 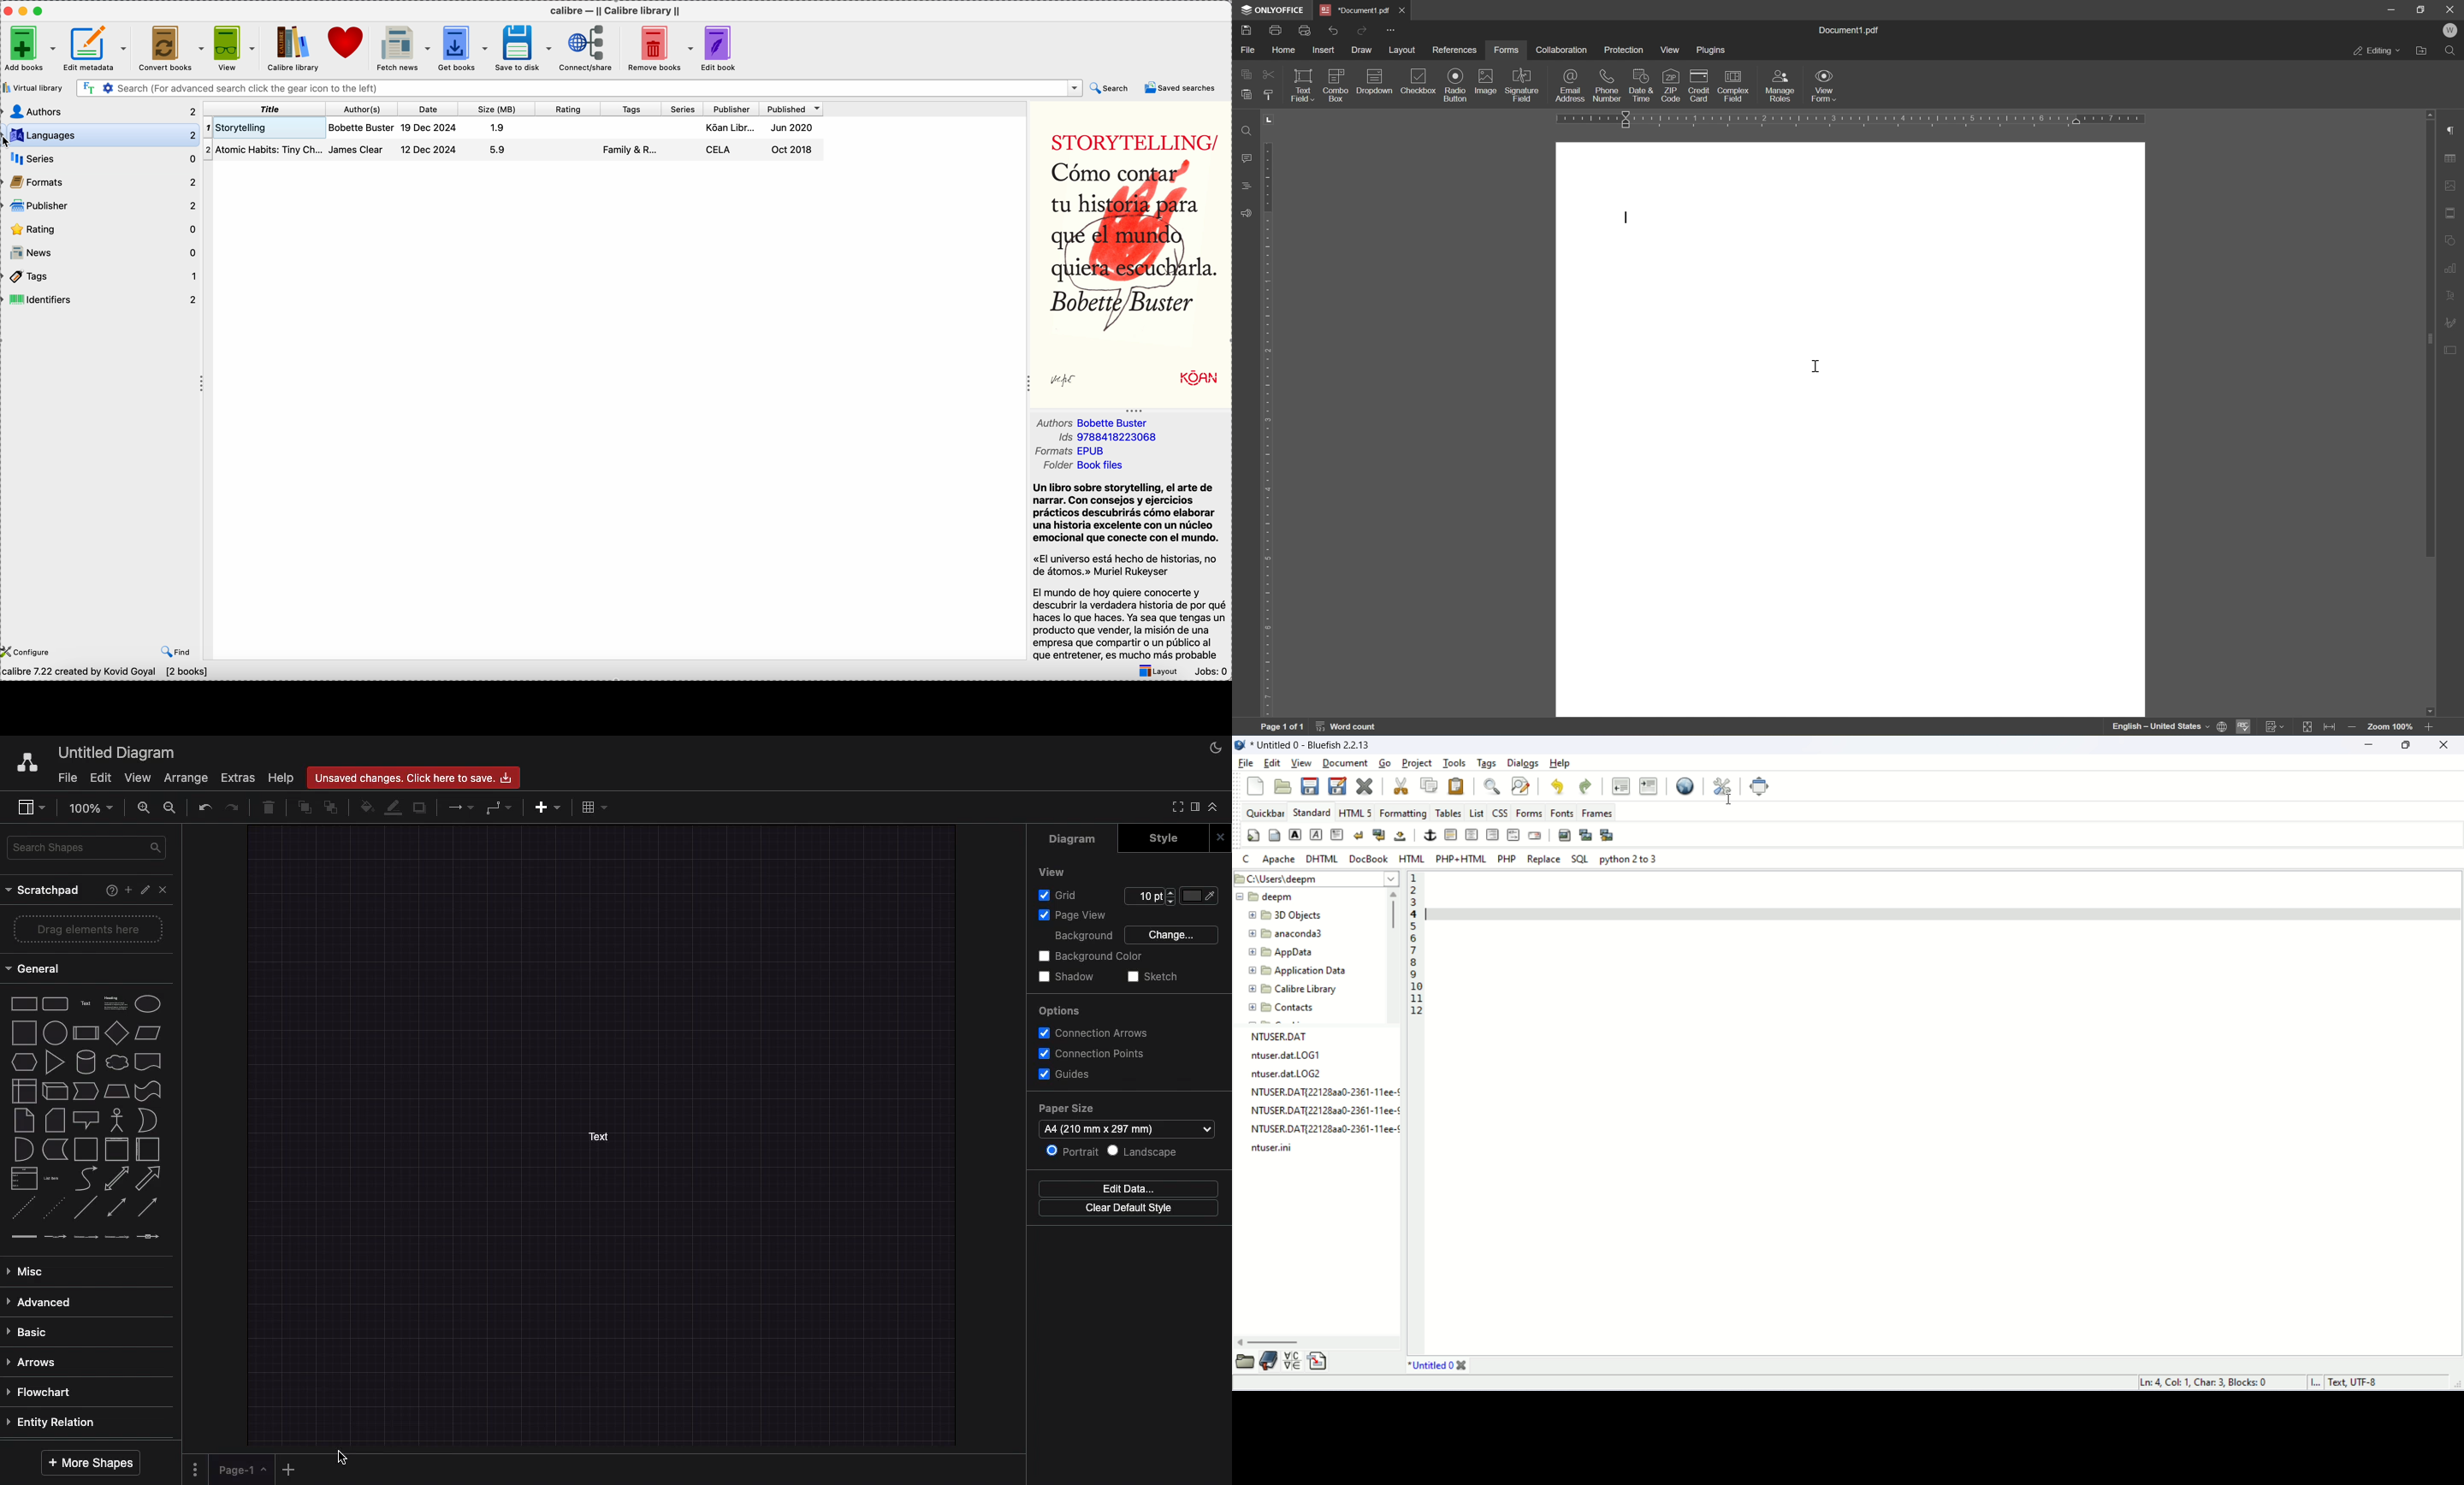 What do you see at coordinates (102, 252) in the screenshot?
I see `news` at bounding box center [102, 252].